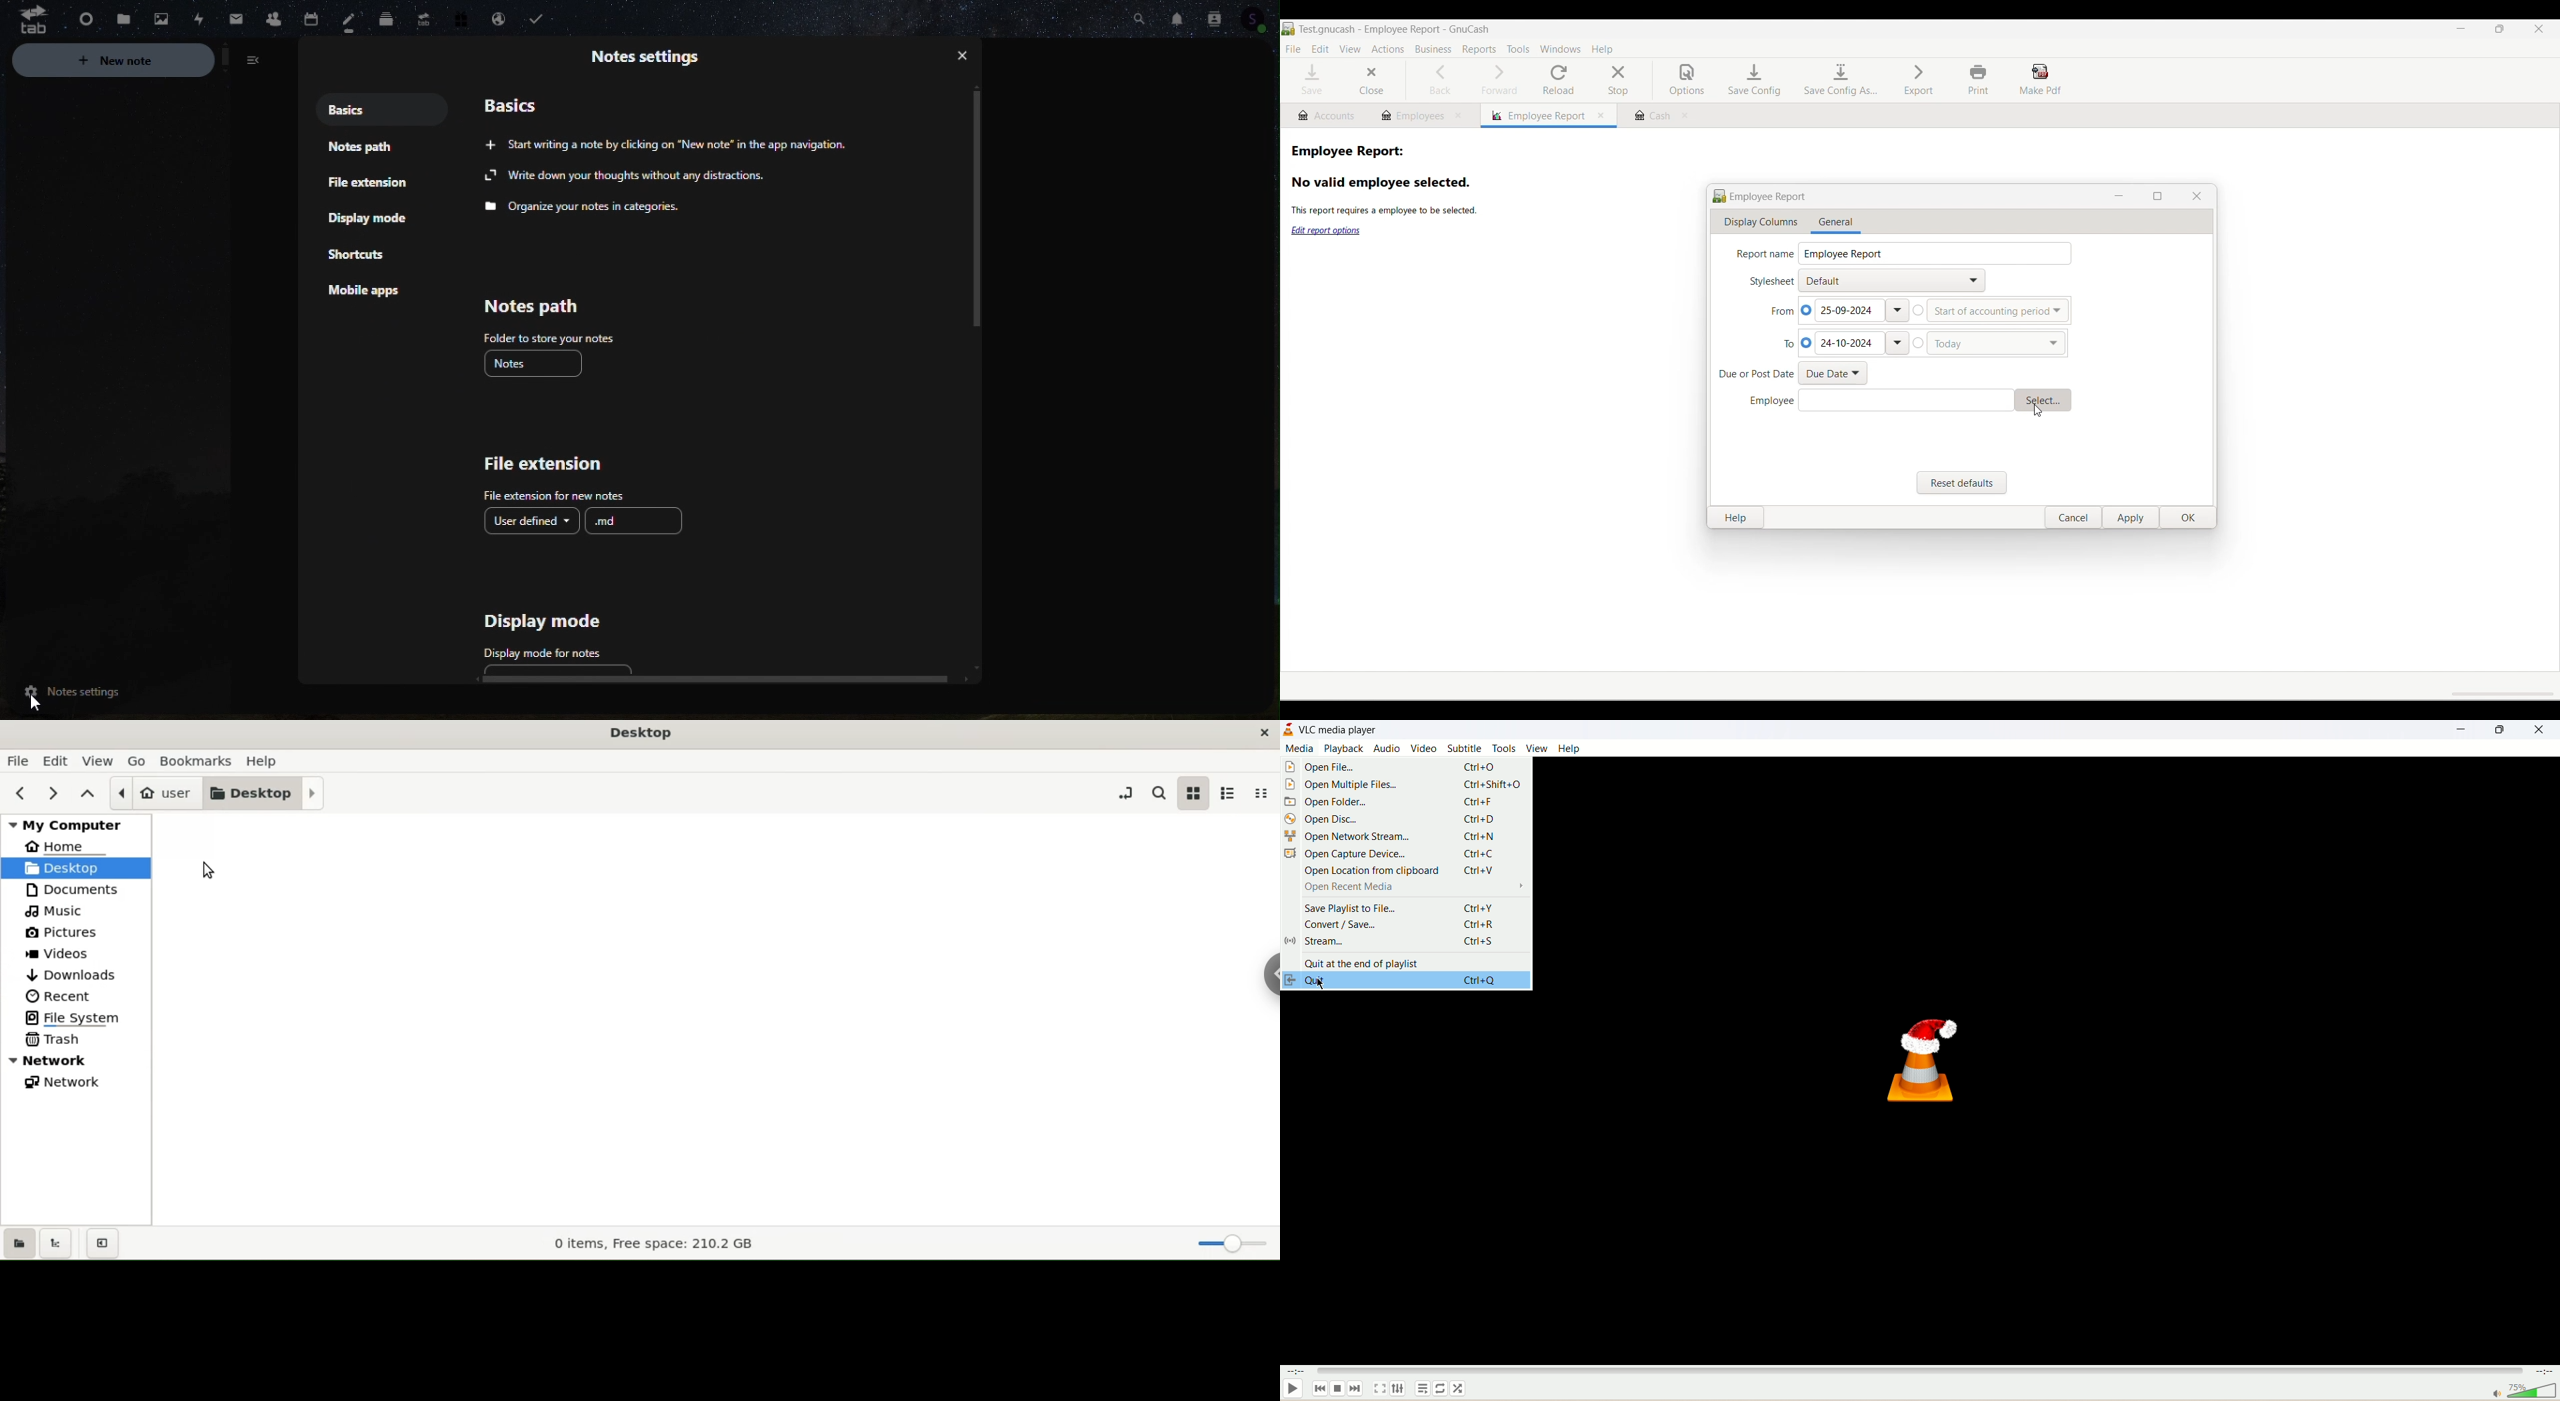 This screenshot has width=2576, height=1428. I want to click on mail, so click(236, 15).